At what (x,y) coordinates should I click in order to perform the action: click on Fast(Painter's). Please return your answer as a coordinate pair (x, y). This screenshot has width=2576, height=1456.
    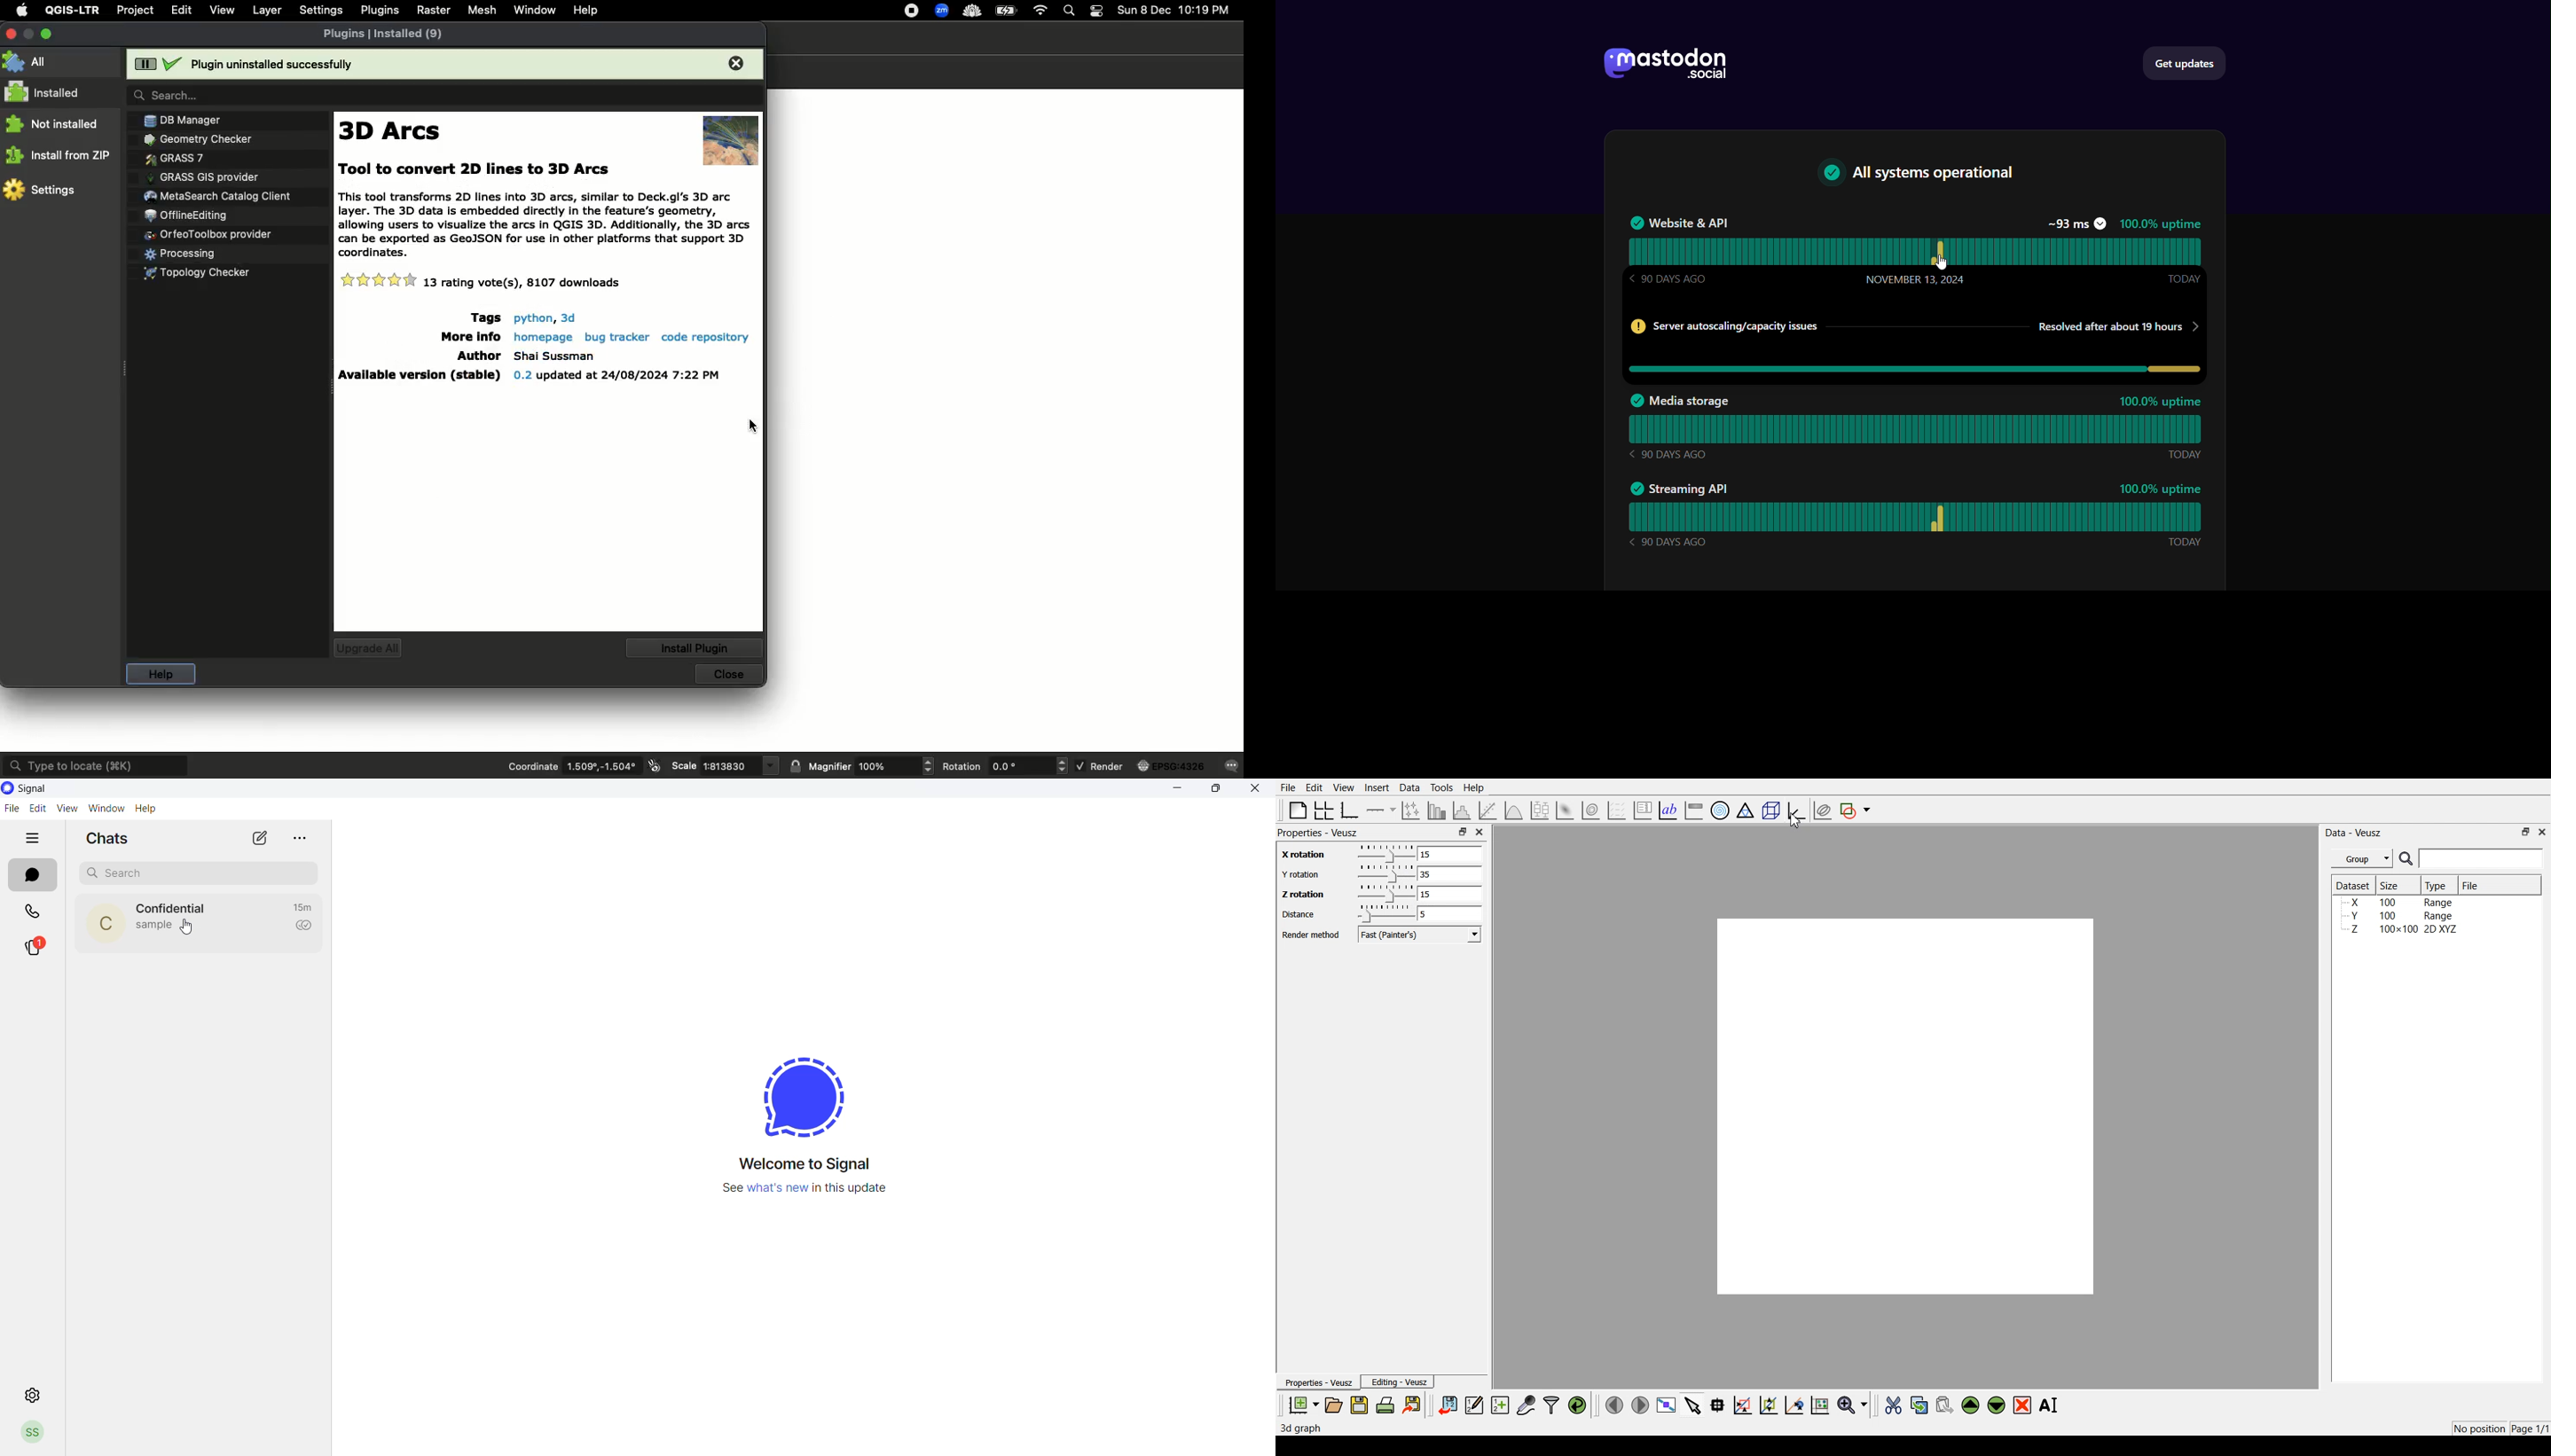
    Looking at the image, I should click on (1421, 935).